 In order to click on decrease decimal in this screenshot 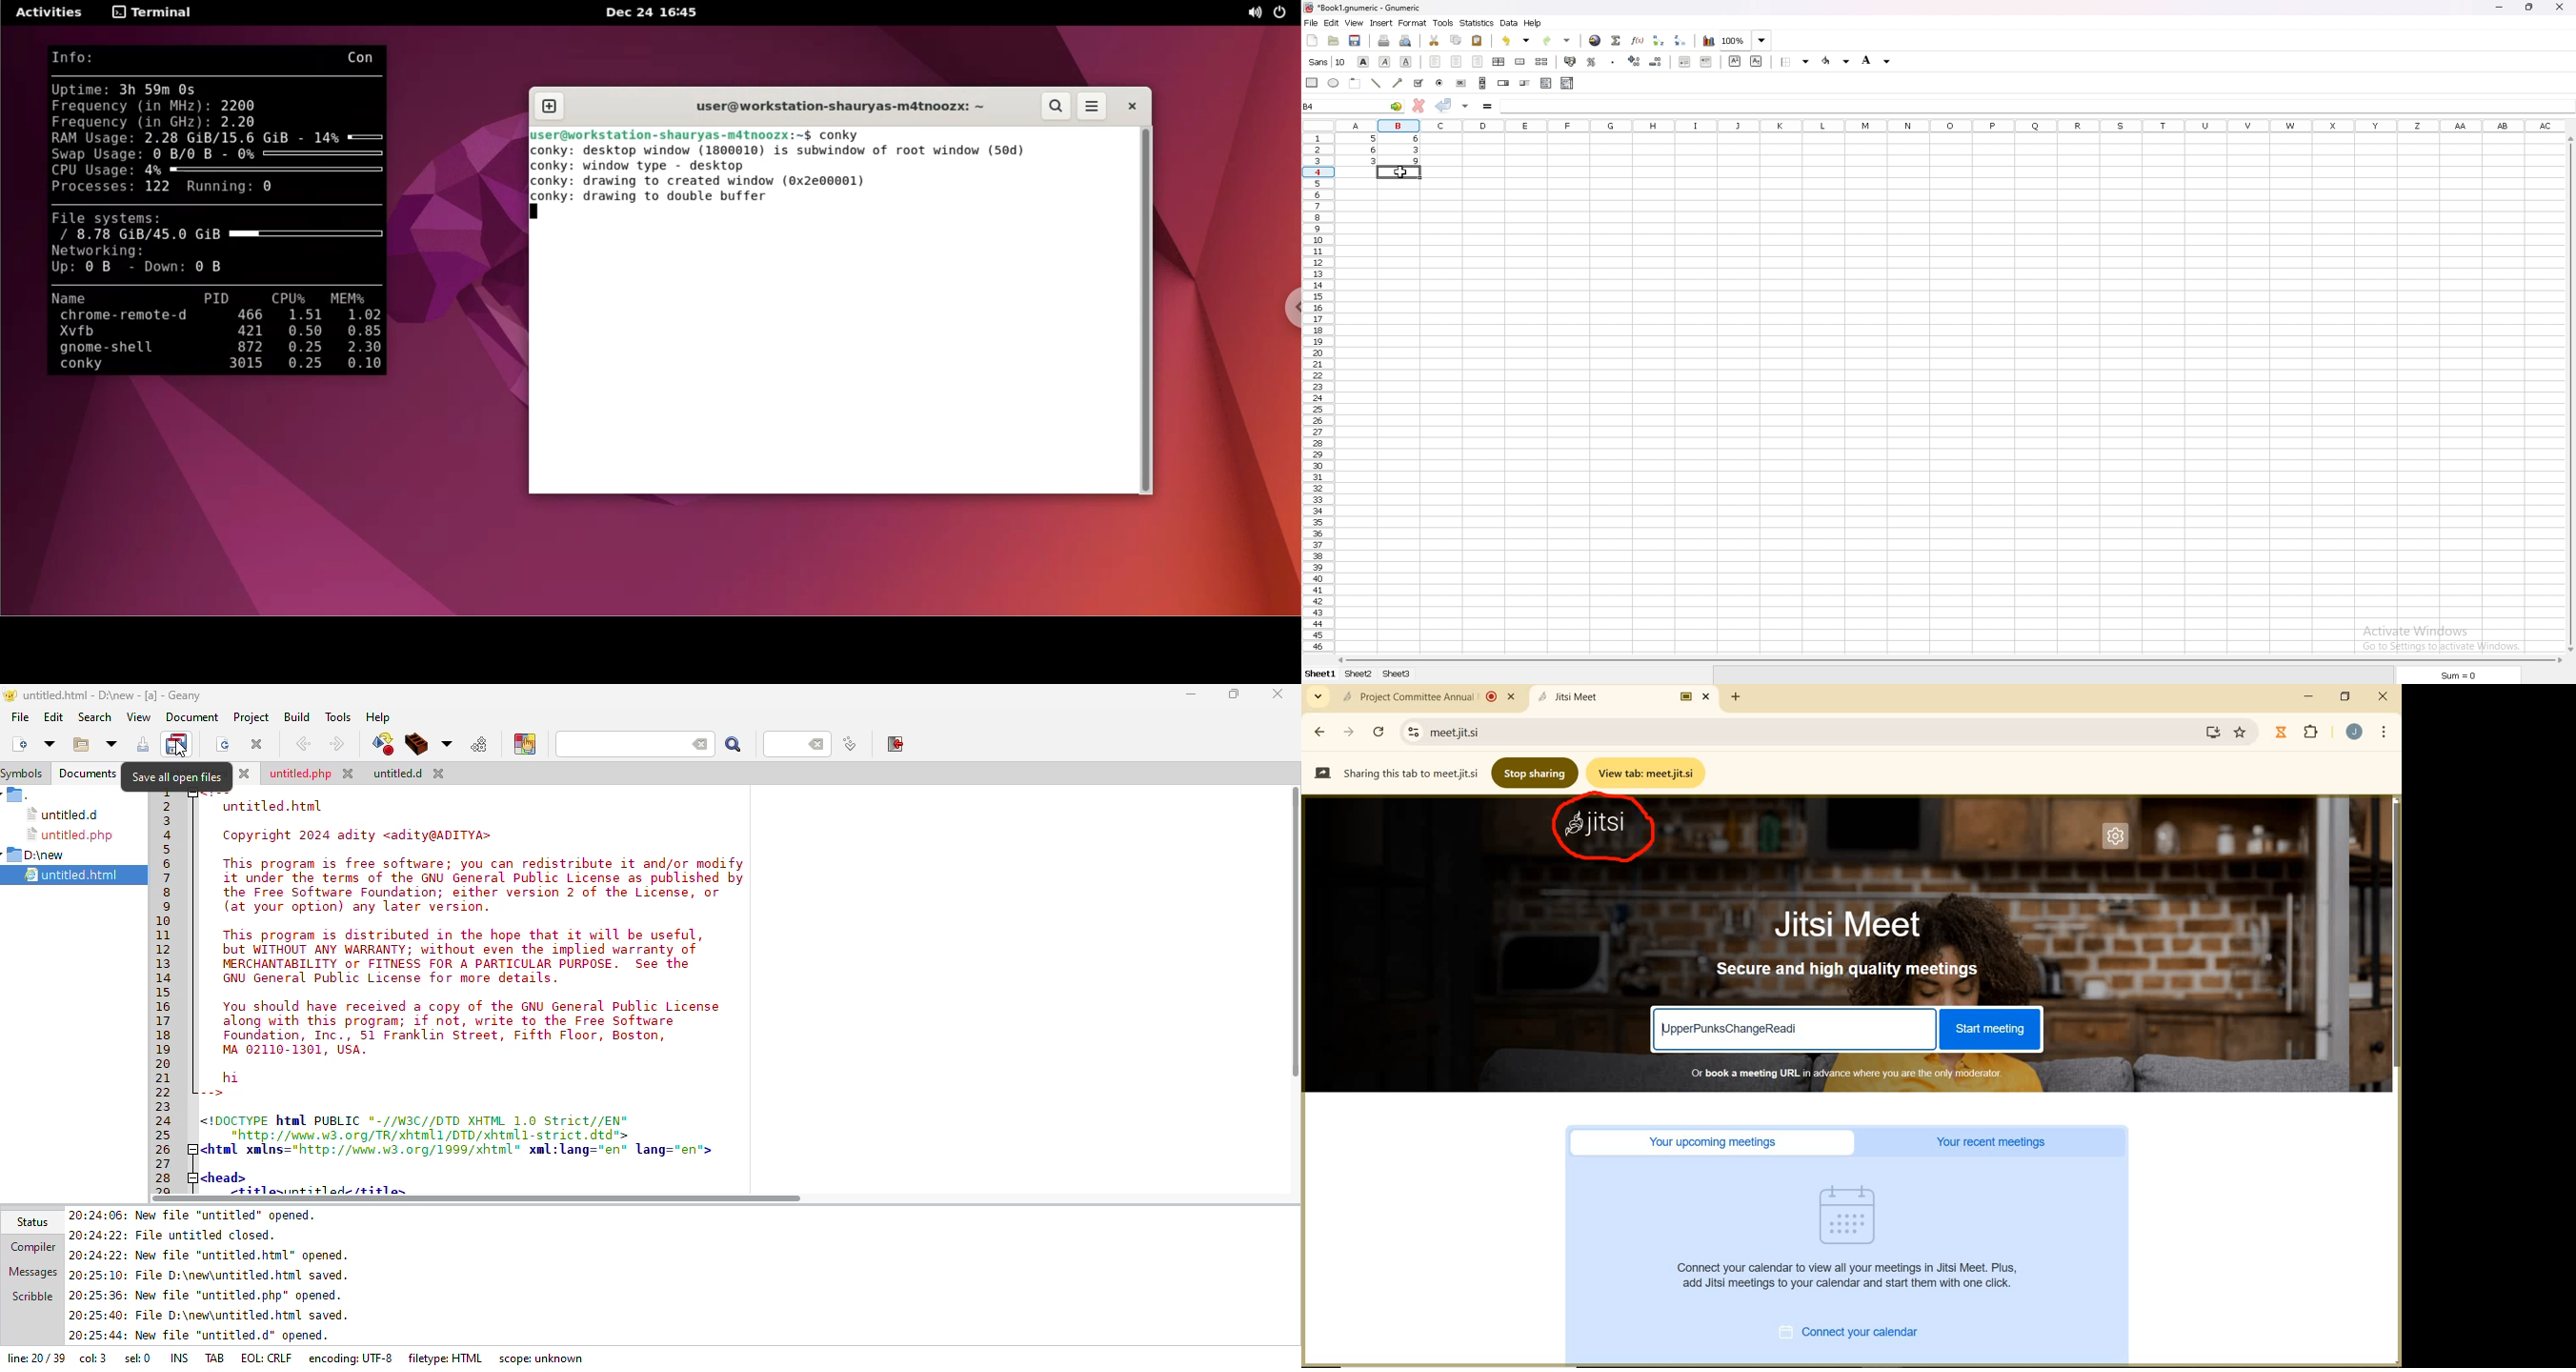, I will do `click(1657, 60)`.